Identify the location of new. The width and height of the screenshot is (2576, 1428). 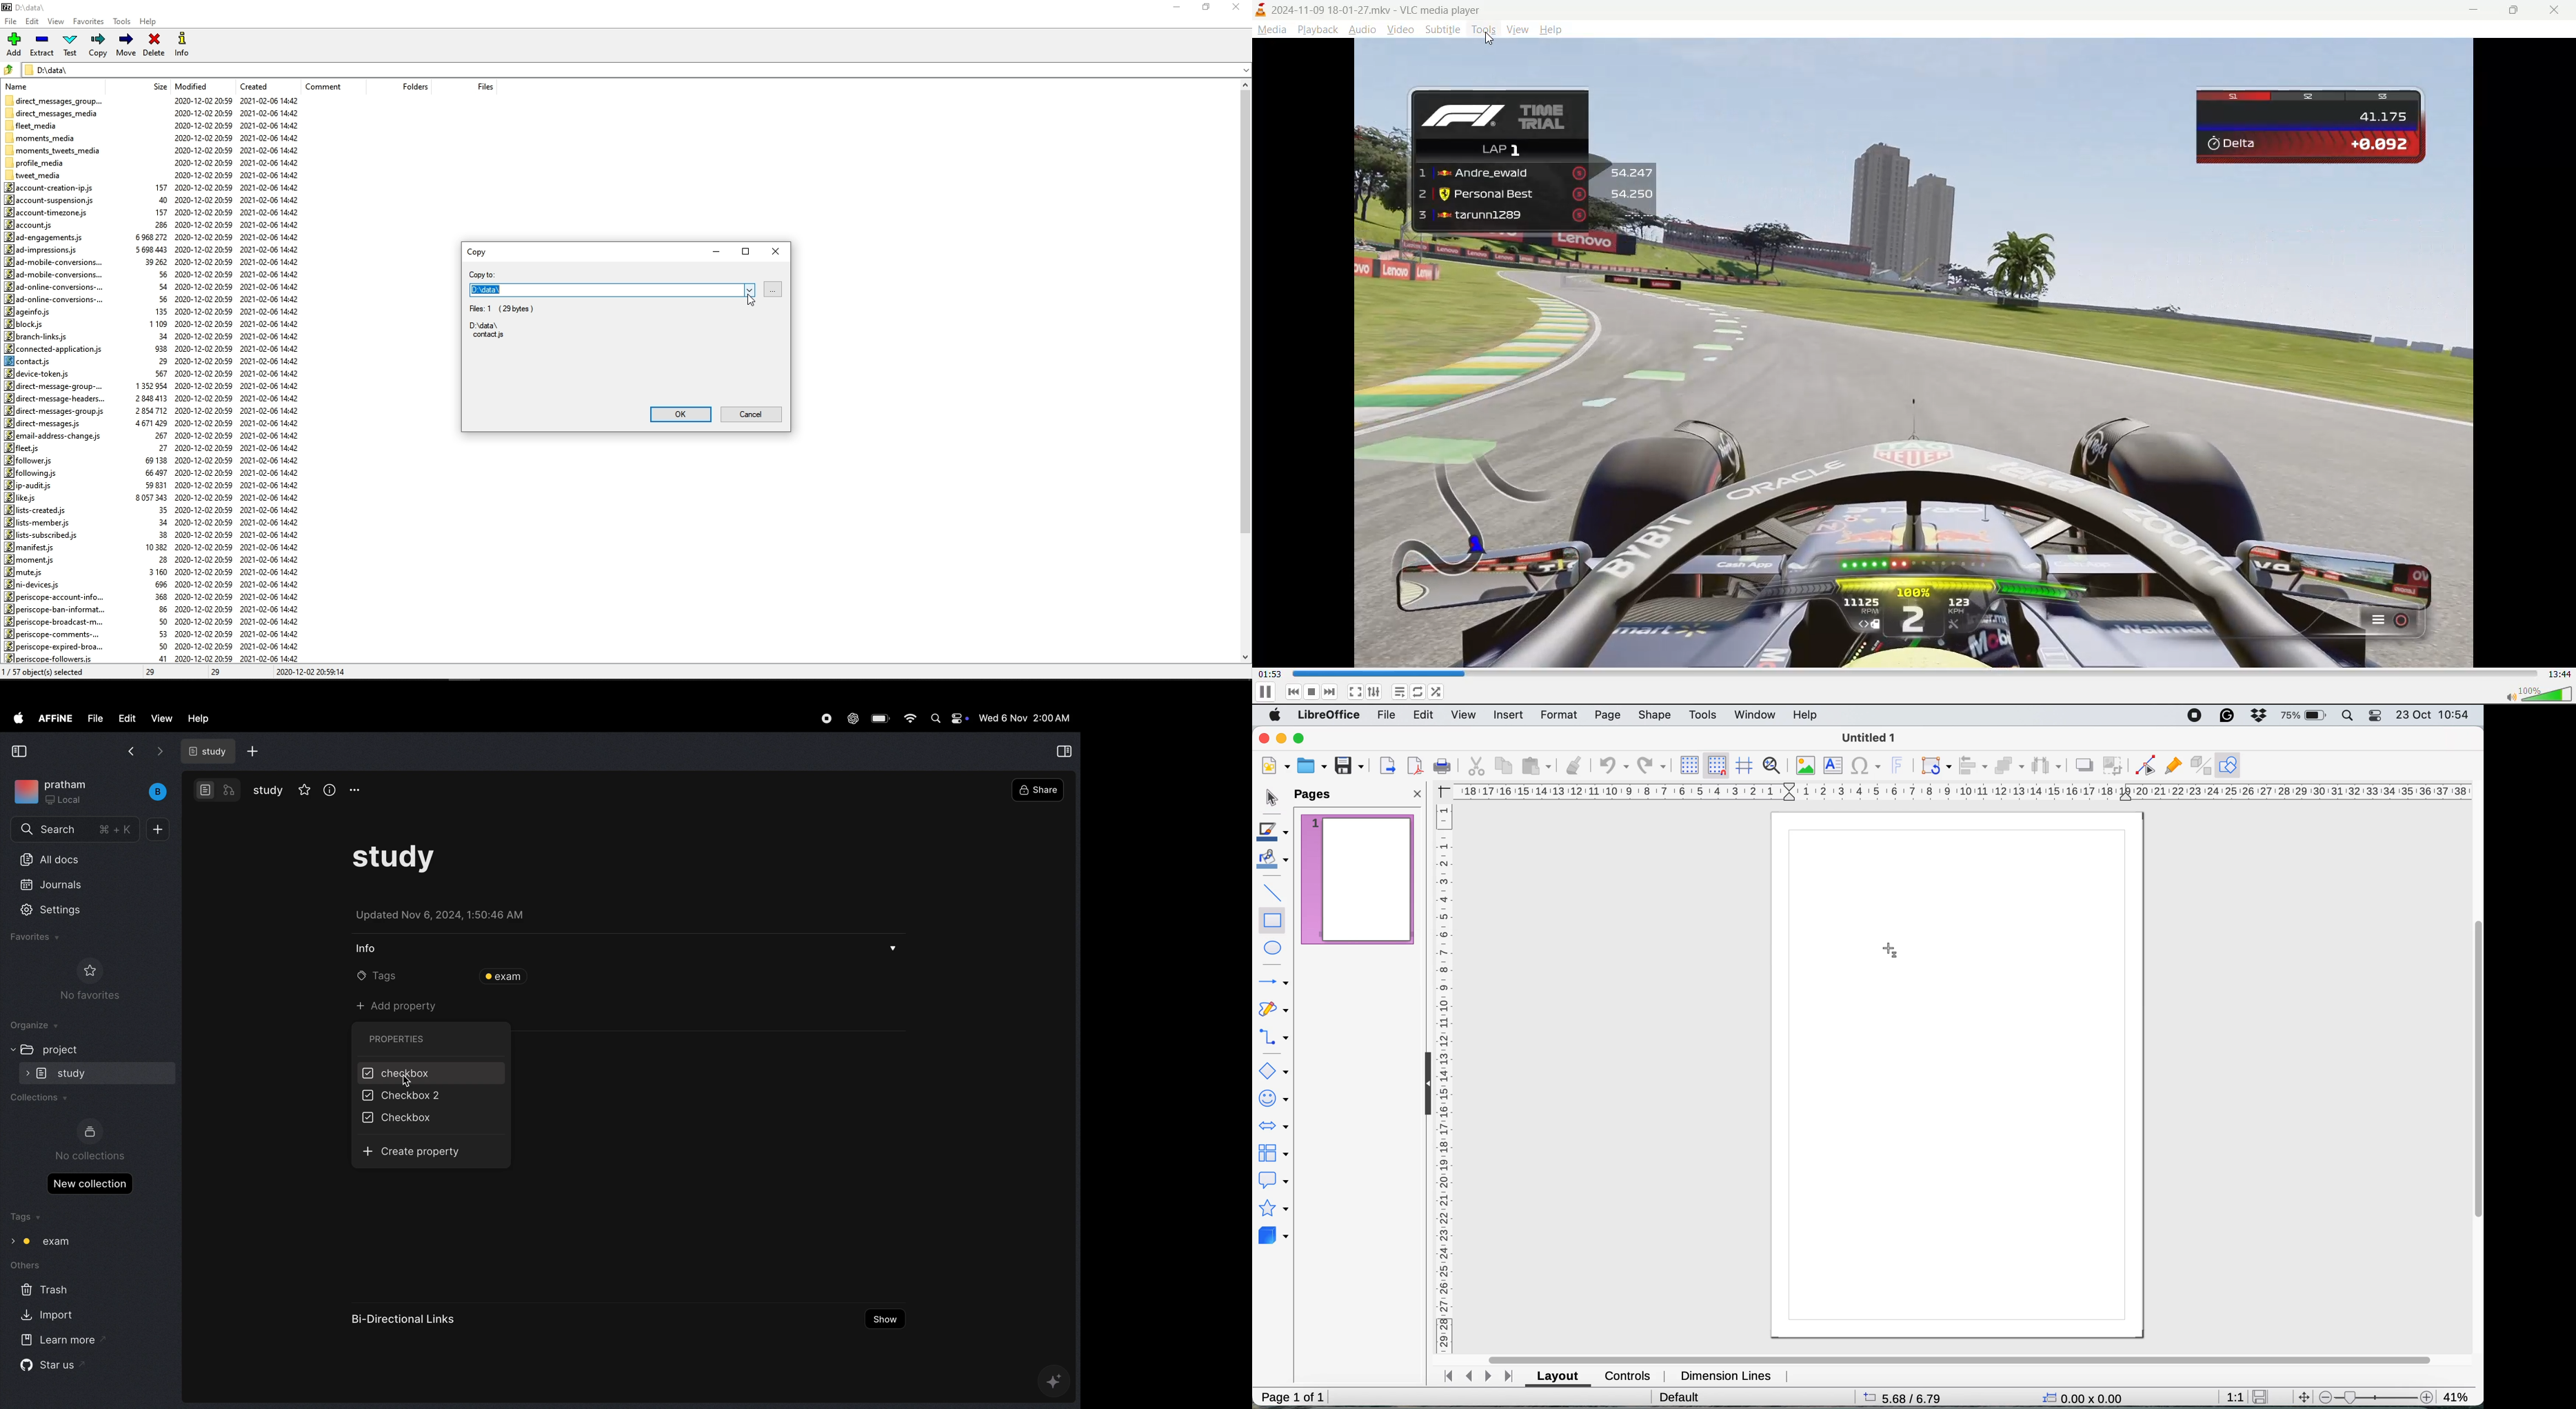
(1276, 766).